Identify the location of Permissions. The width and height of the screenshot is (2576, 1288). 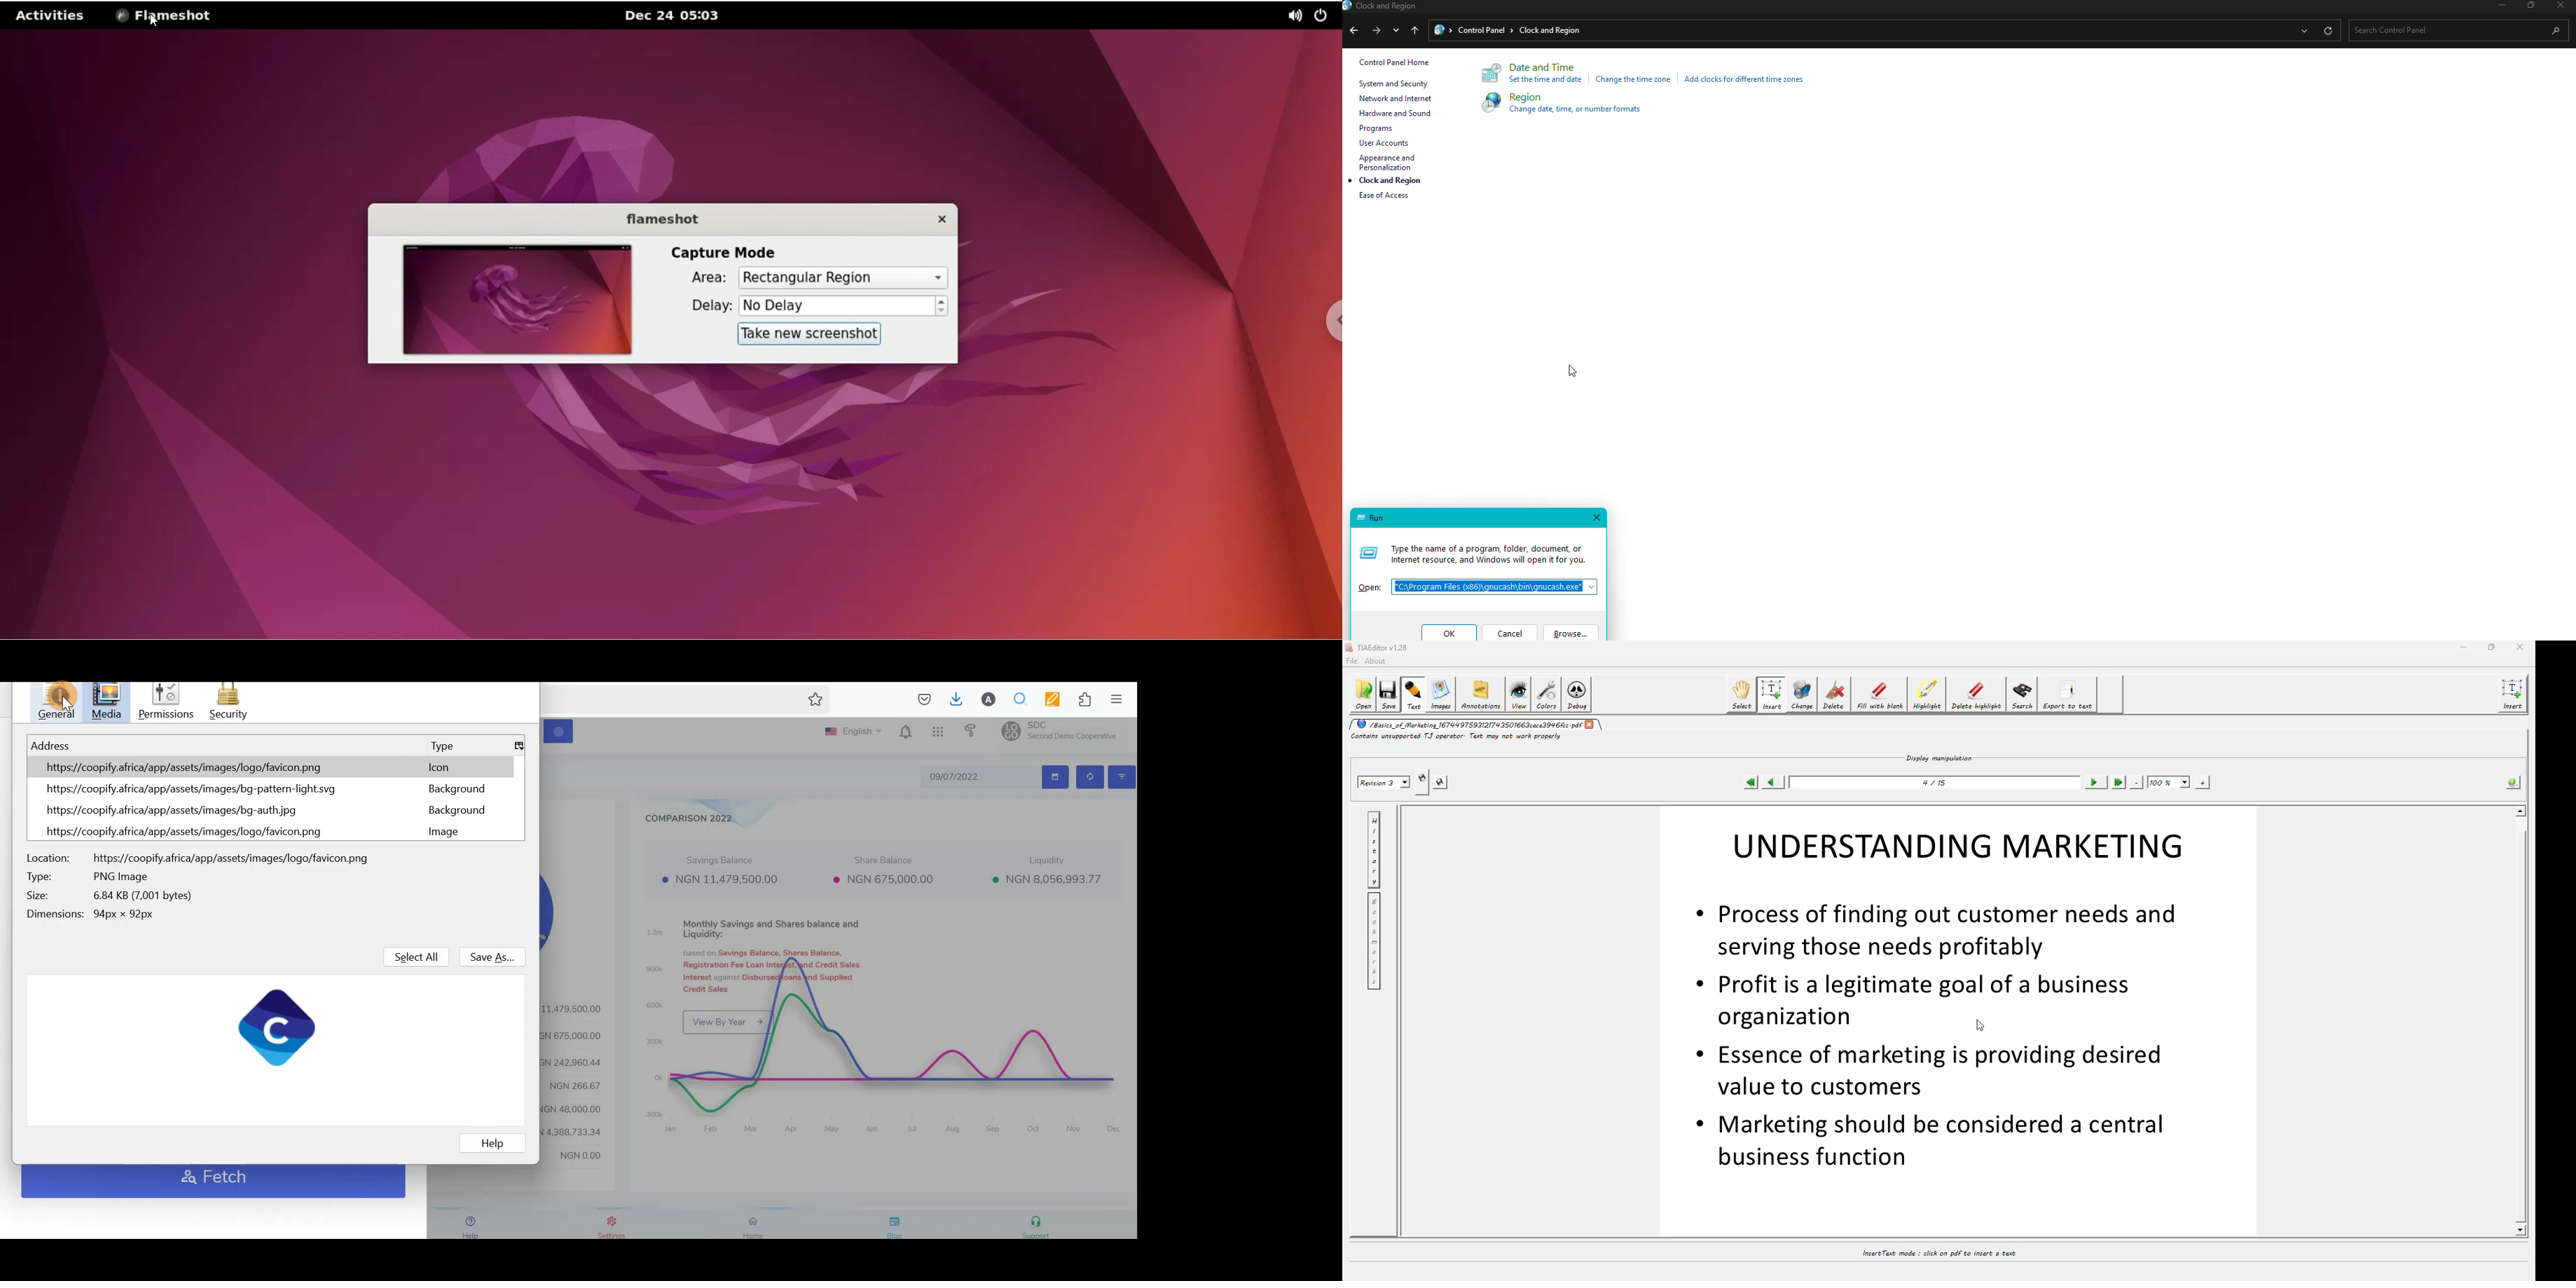
(168, 699).